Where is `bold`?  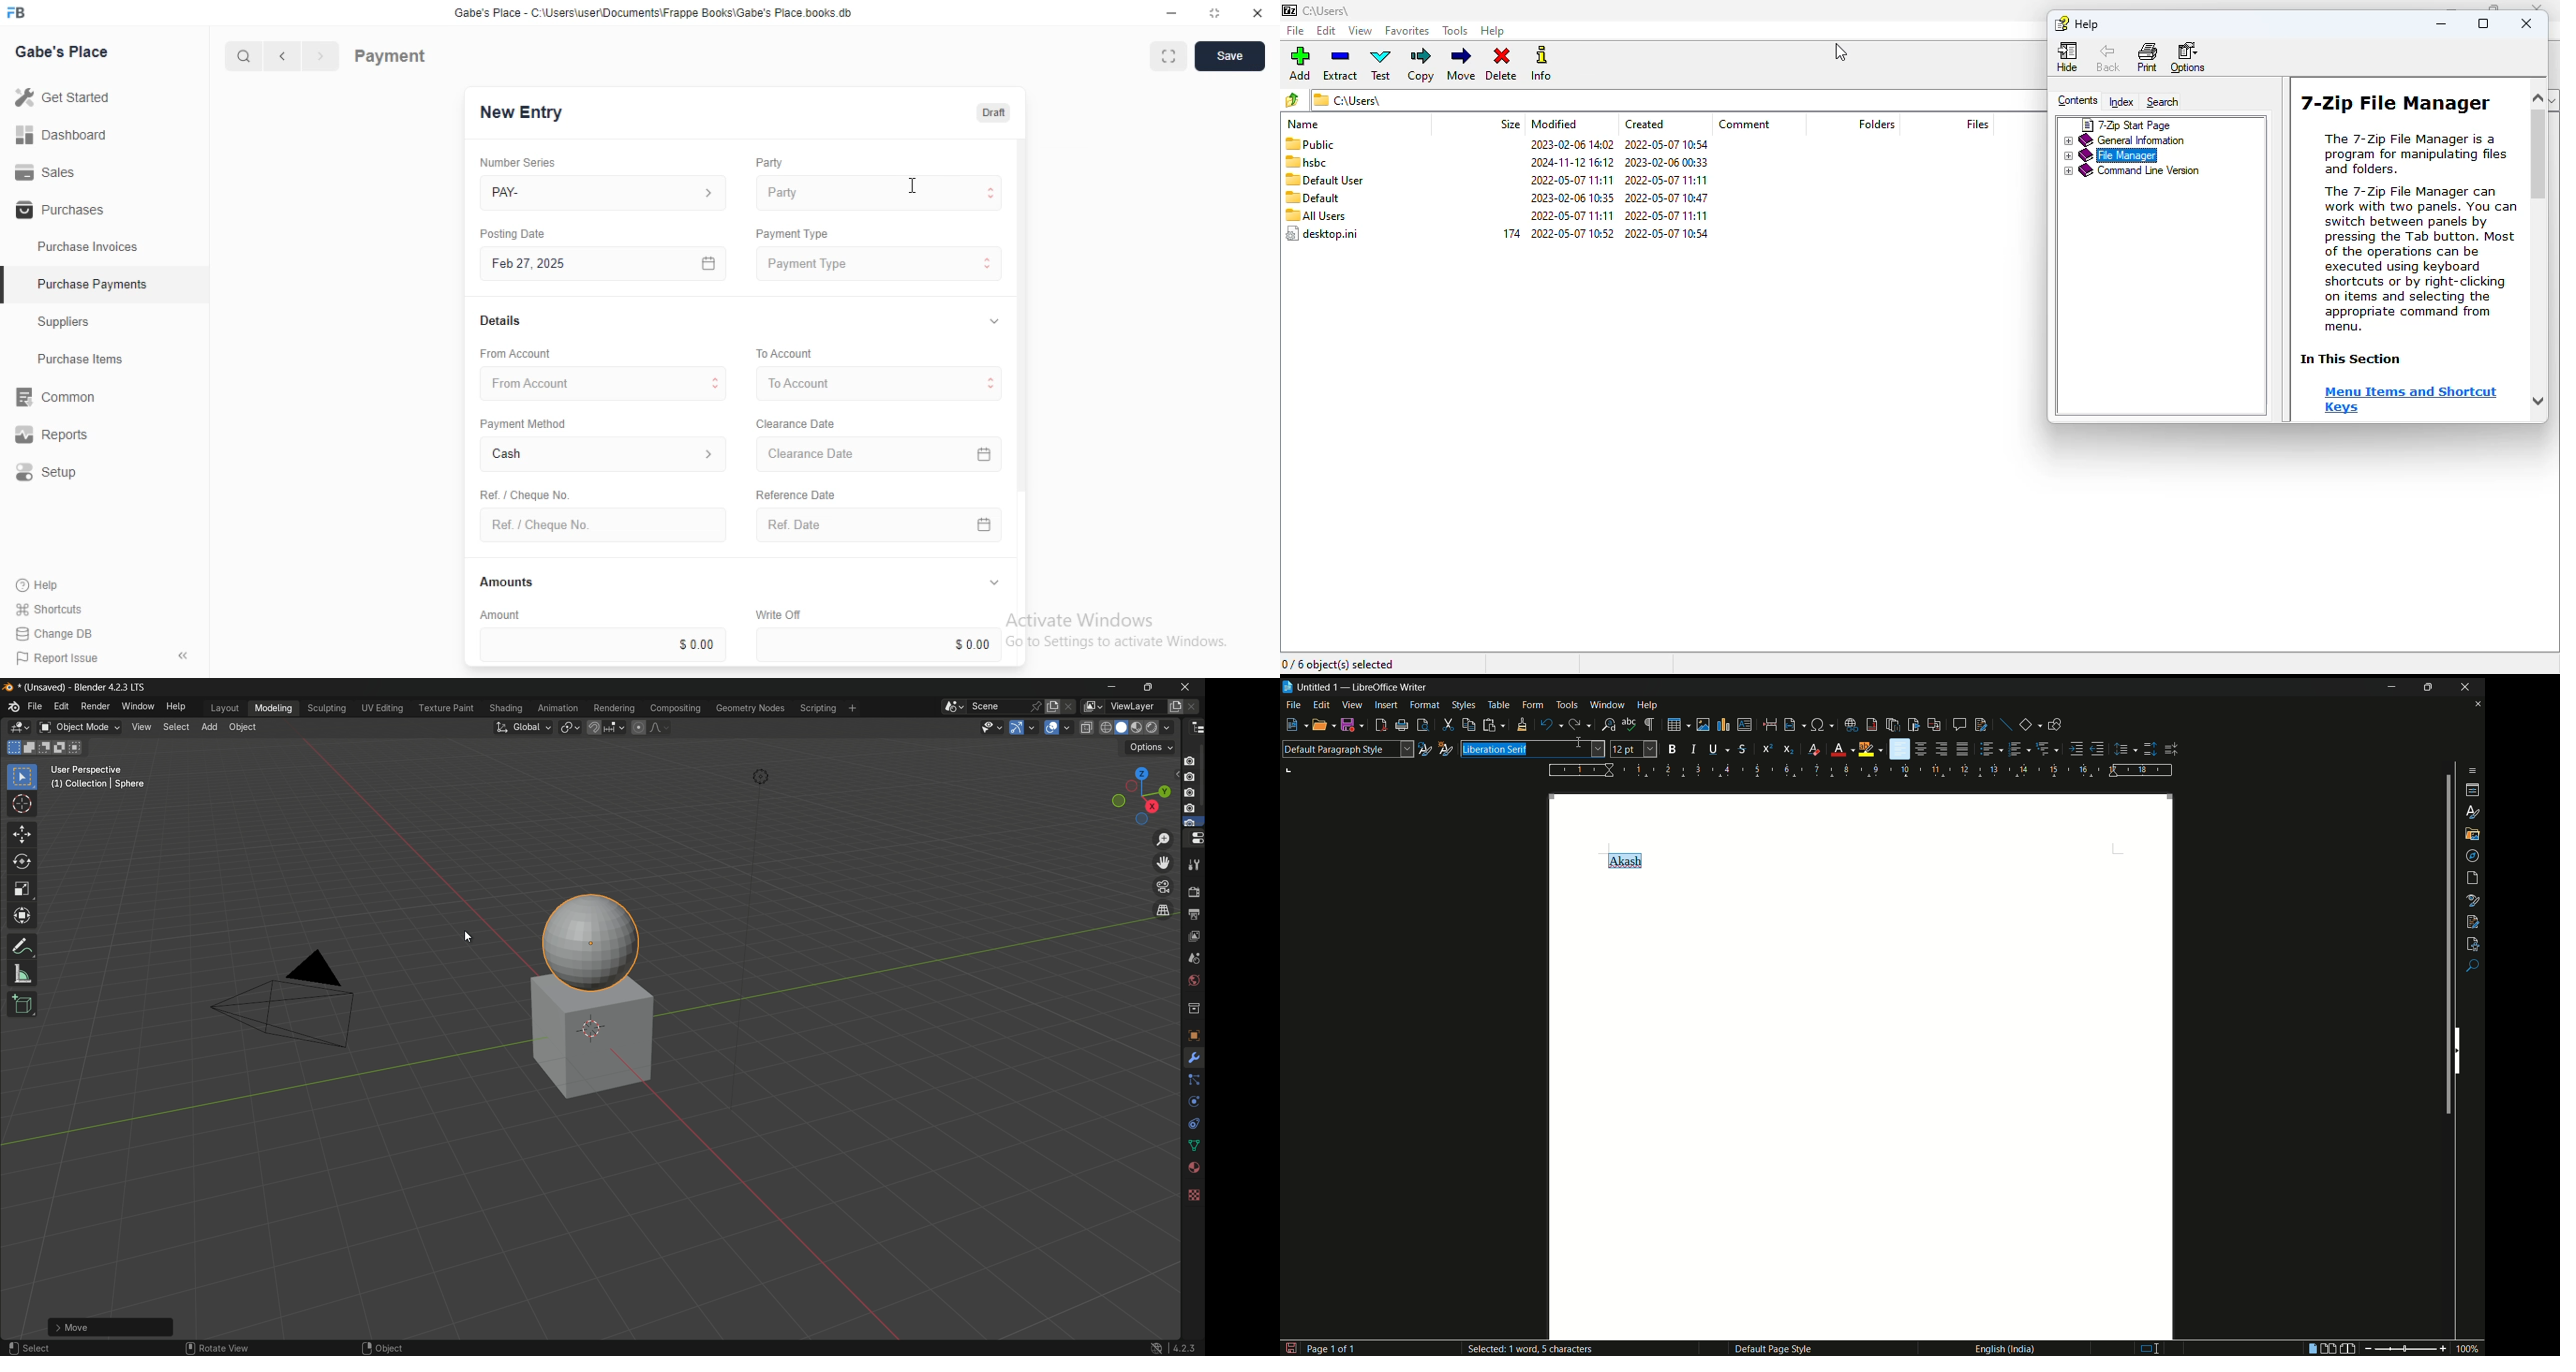
bold is located at coordinates (1673, 749).